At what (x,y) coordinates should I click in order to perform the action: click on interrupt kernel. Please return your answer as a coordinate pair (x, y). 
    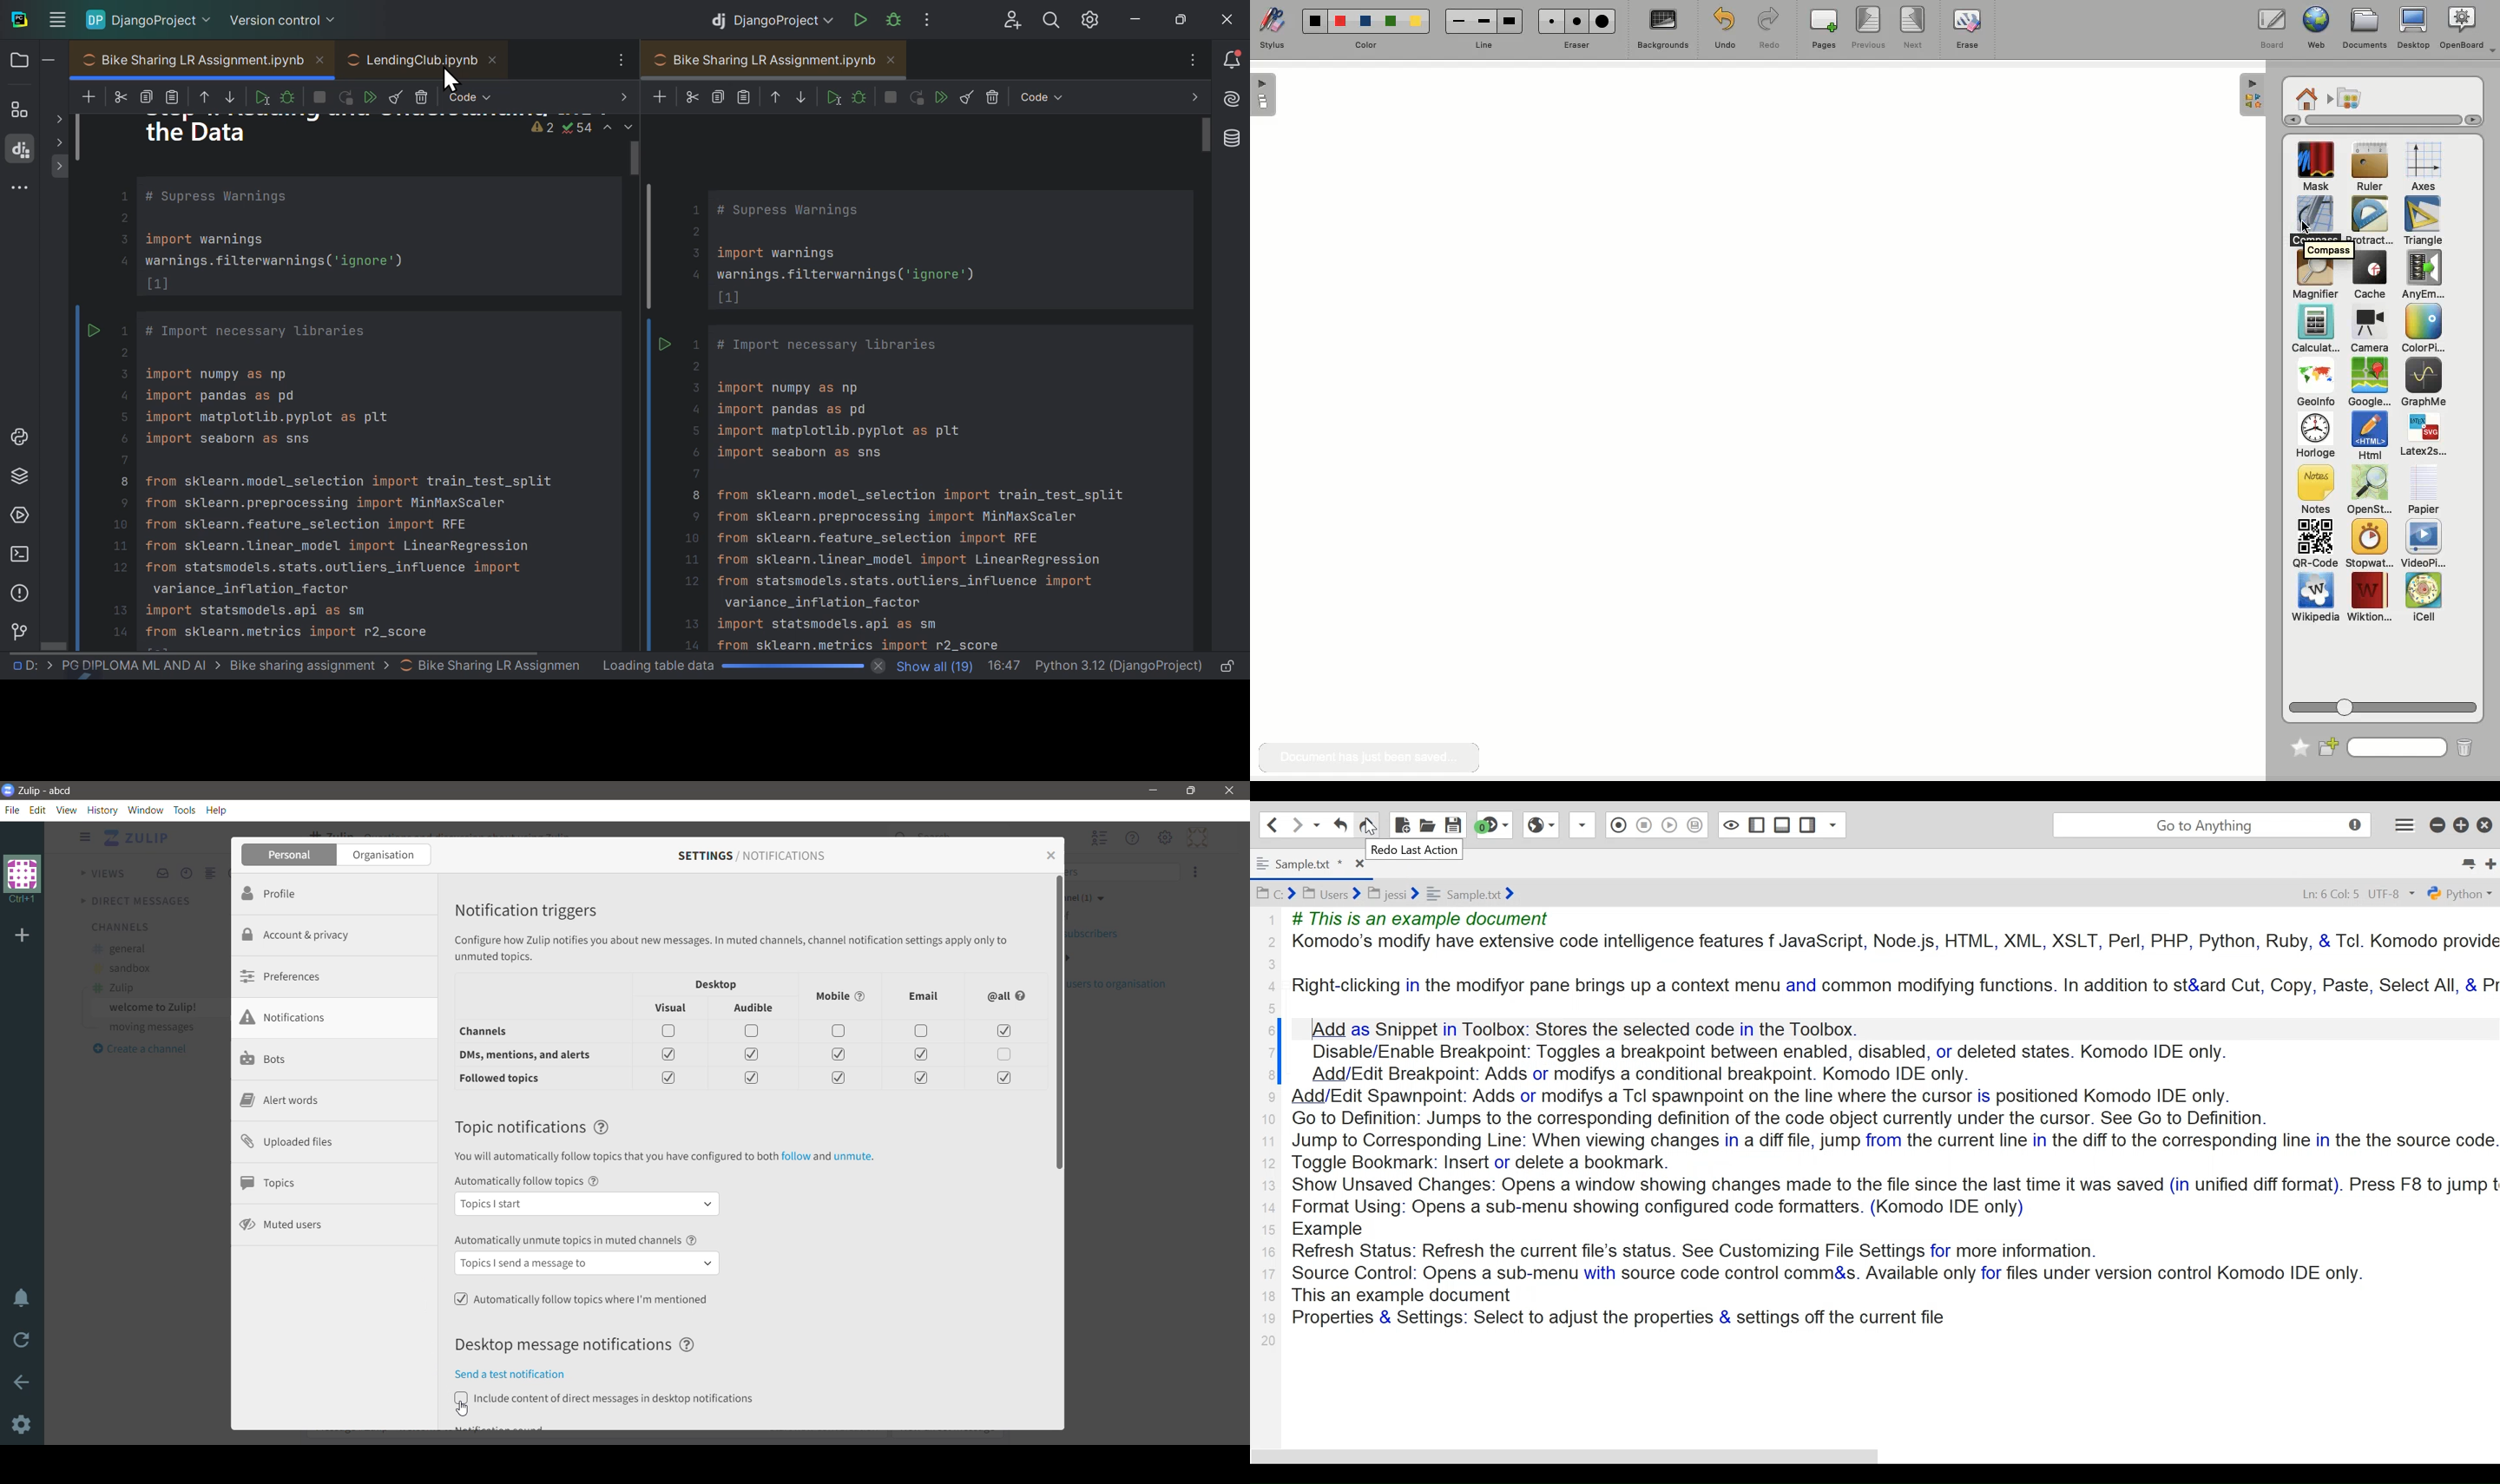
    Looking at the image, I should click on (892, 96).